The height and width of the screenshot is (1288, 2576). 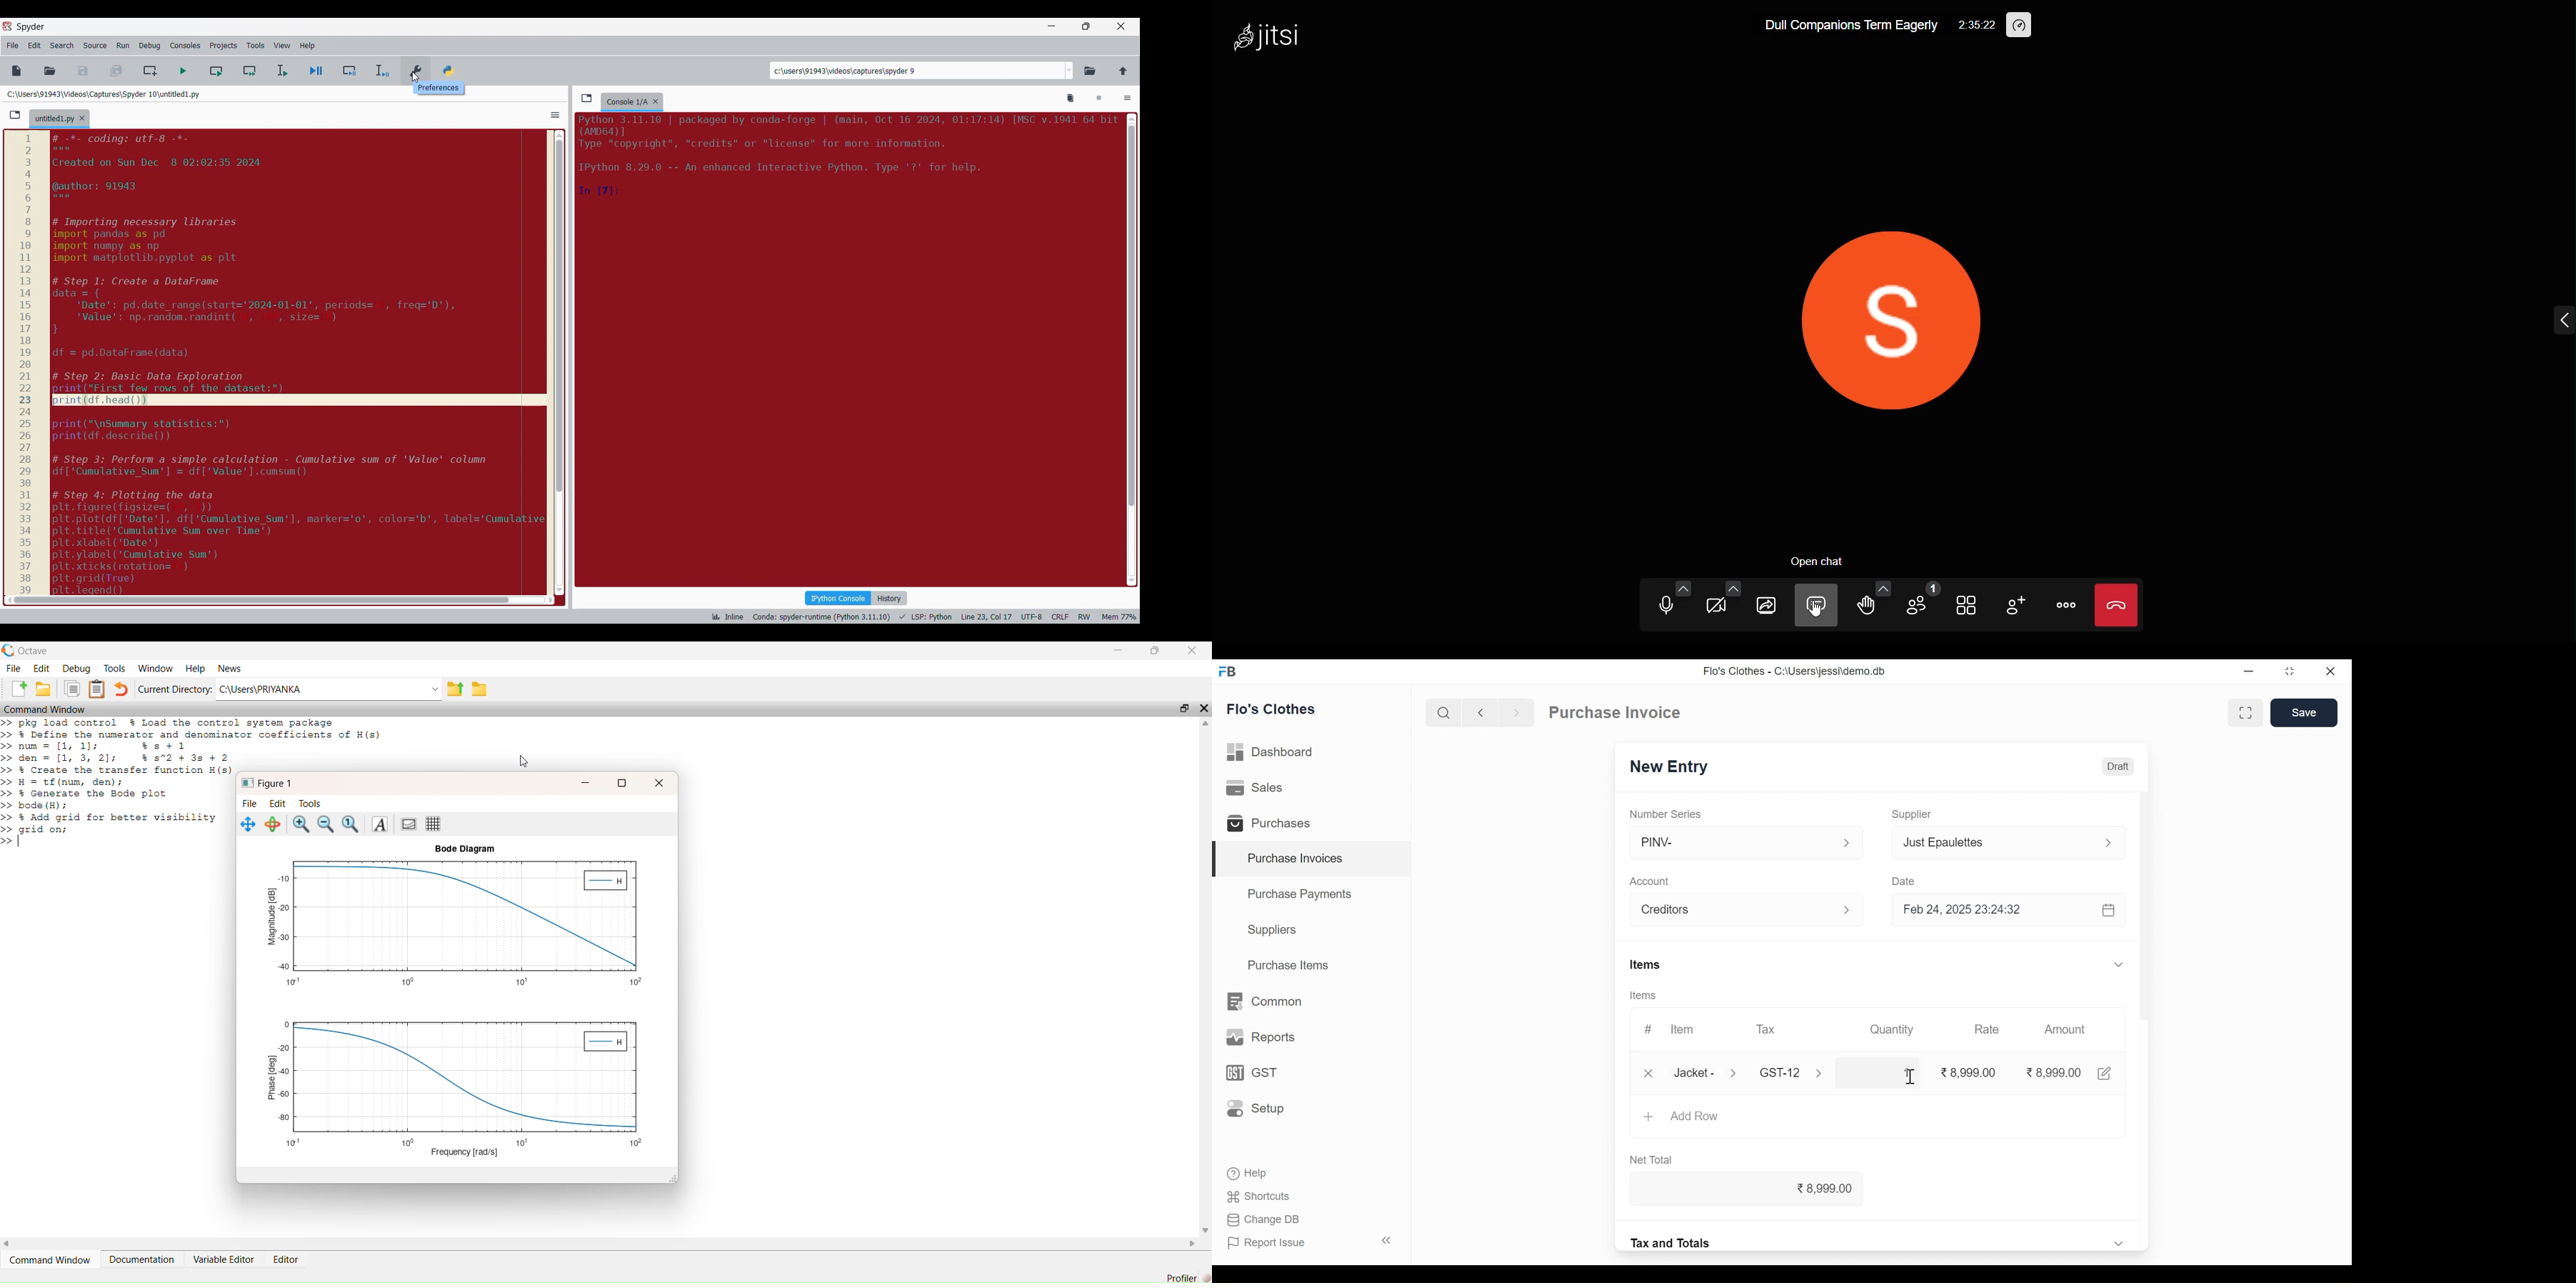 I want to click on Save all files, so click(x=116, y=71).